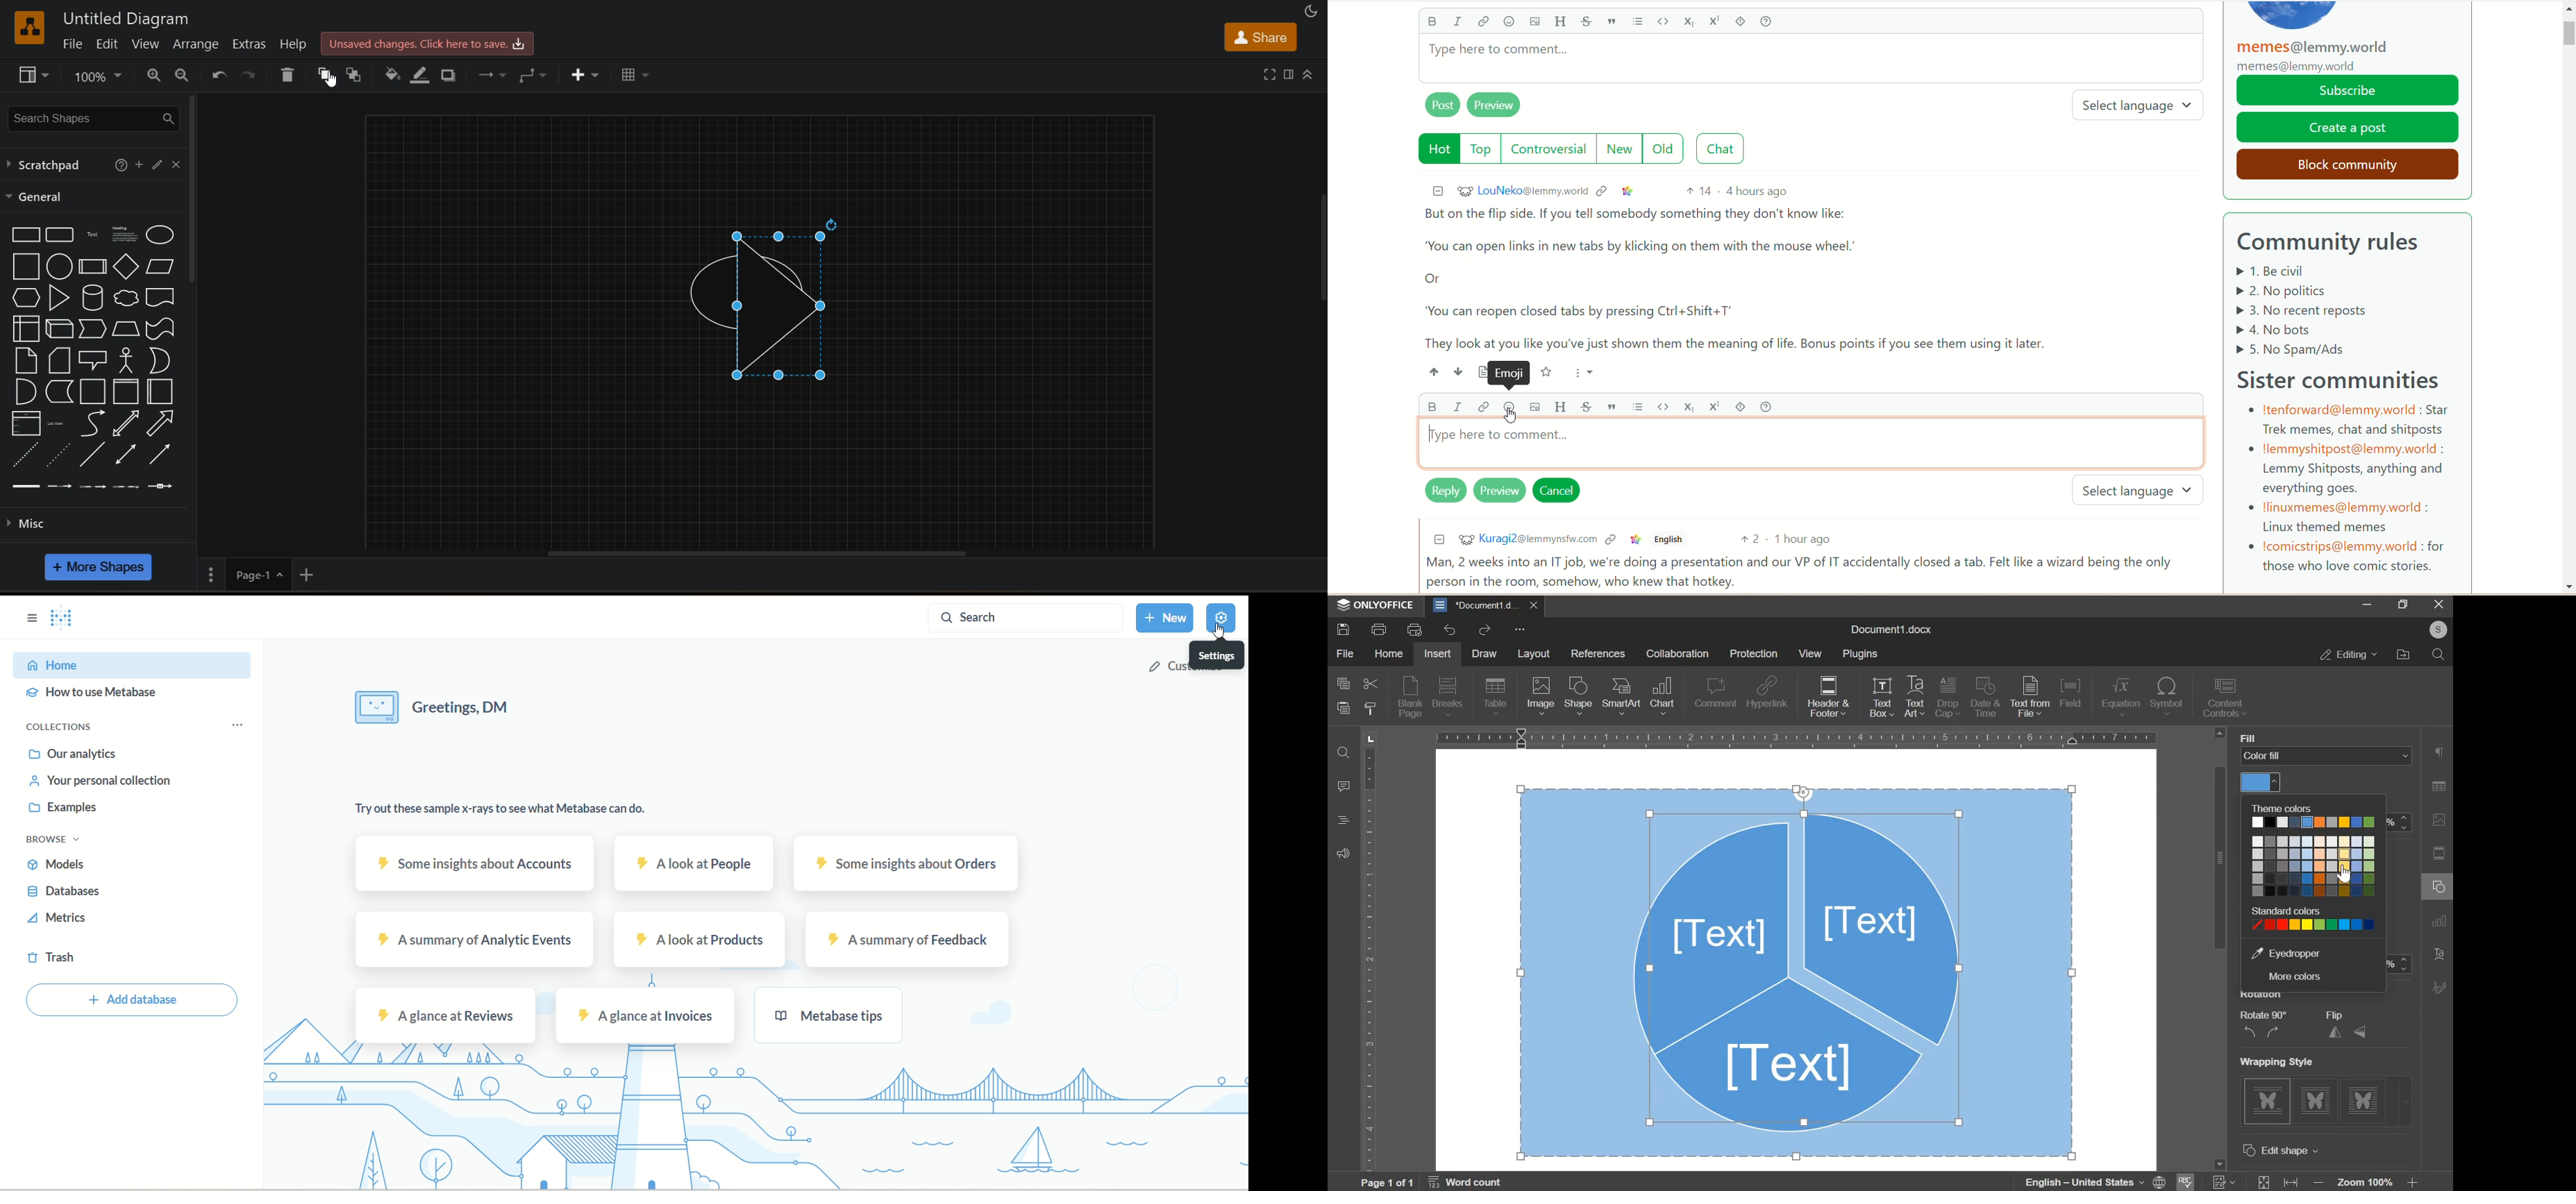 The height and width of the screenshot is (1204, 2576). What do you see at coordinates (2030, 697) in the screenshot?
I see `text from file` at bounding box center [2030, 697].